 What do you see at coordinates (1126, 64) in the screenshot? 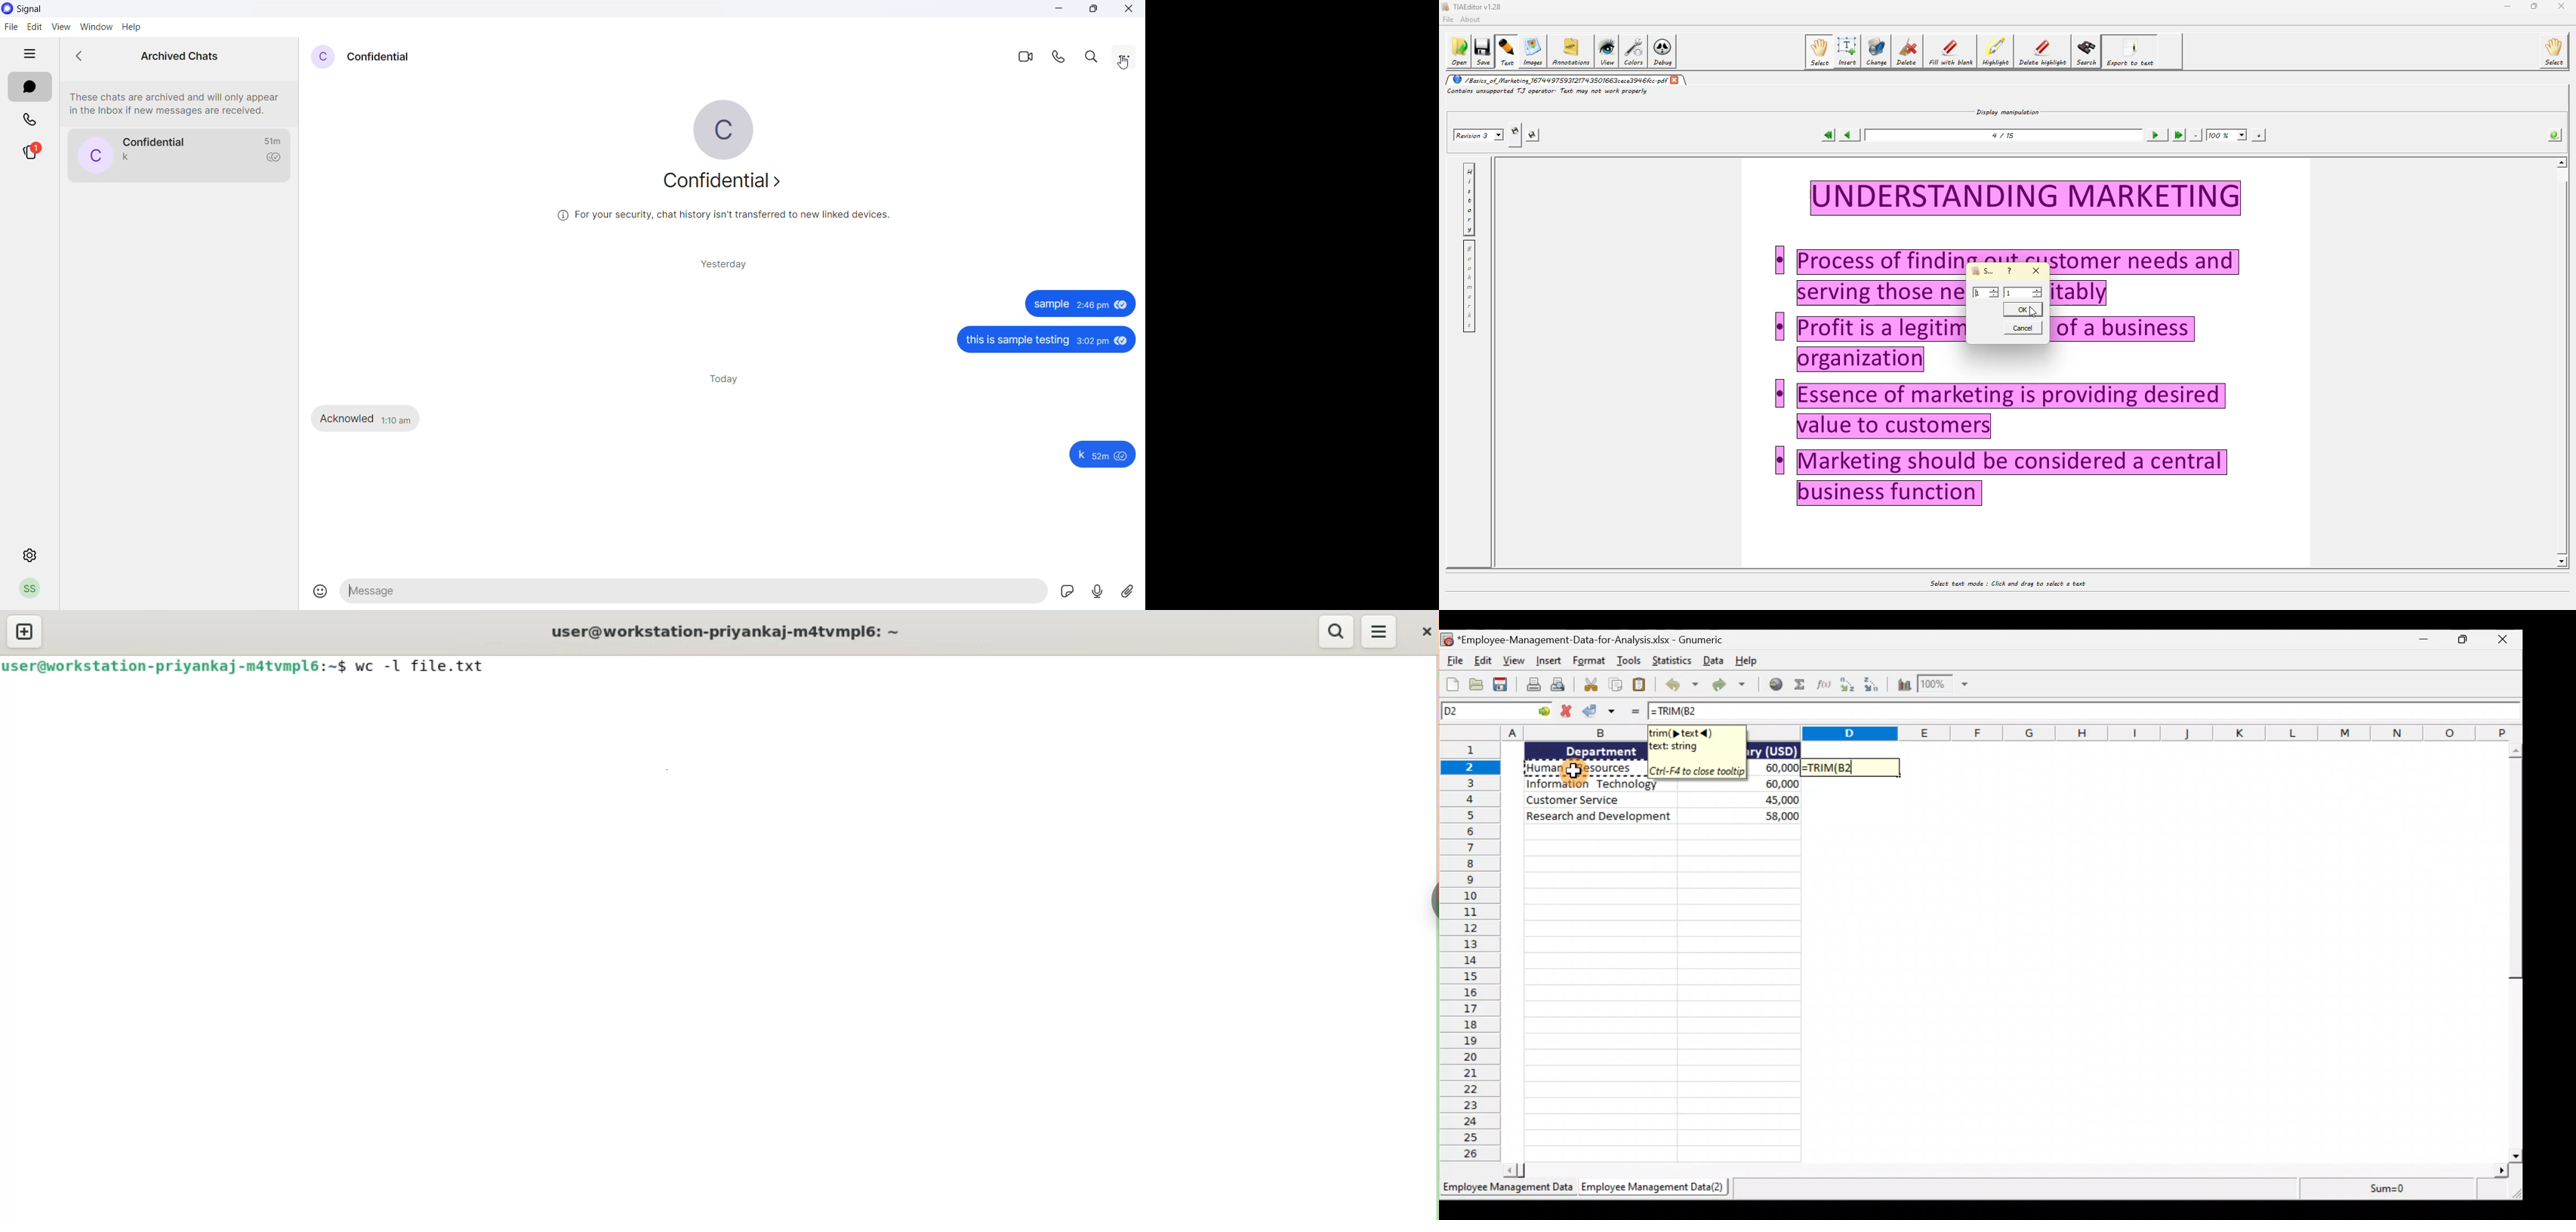
I see `cursor` at bounding box center [1126, 64].